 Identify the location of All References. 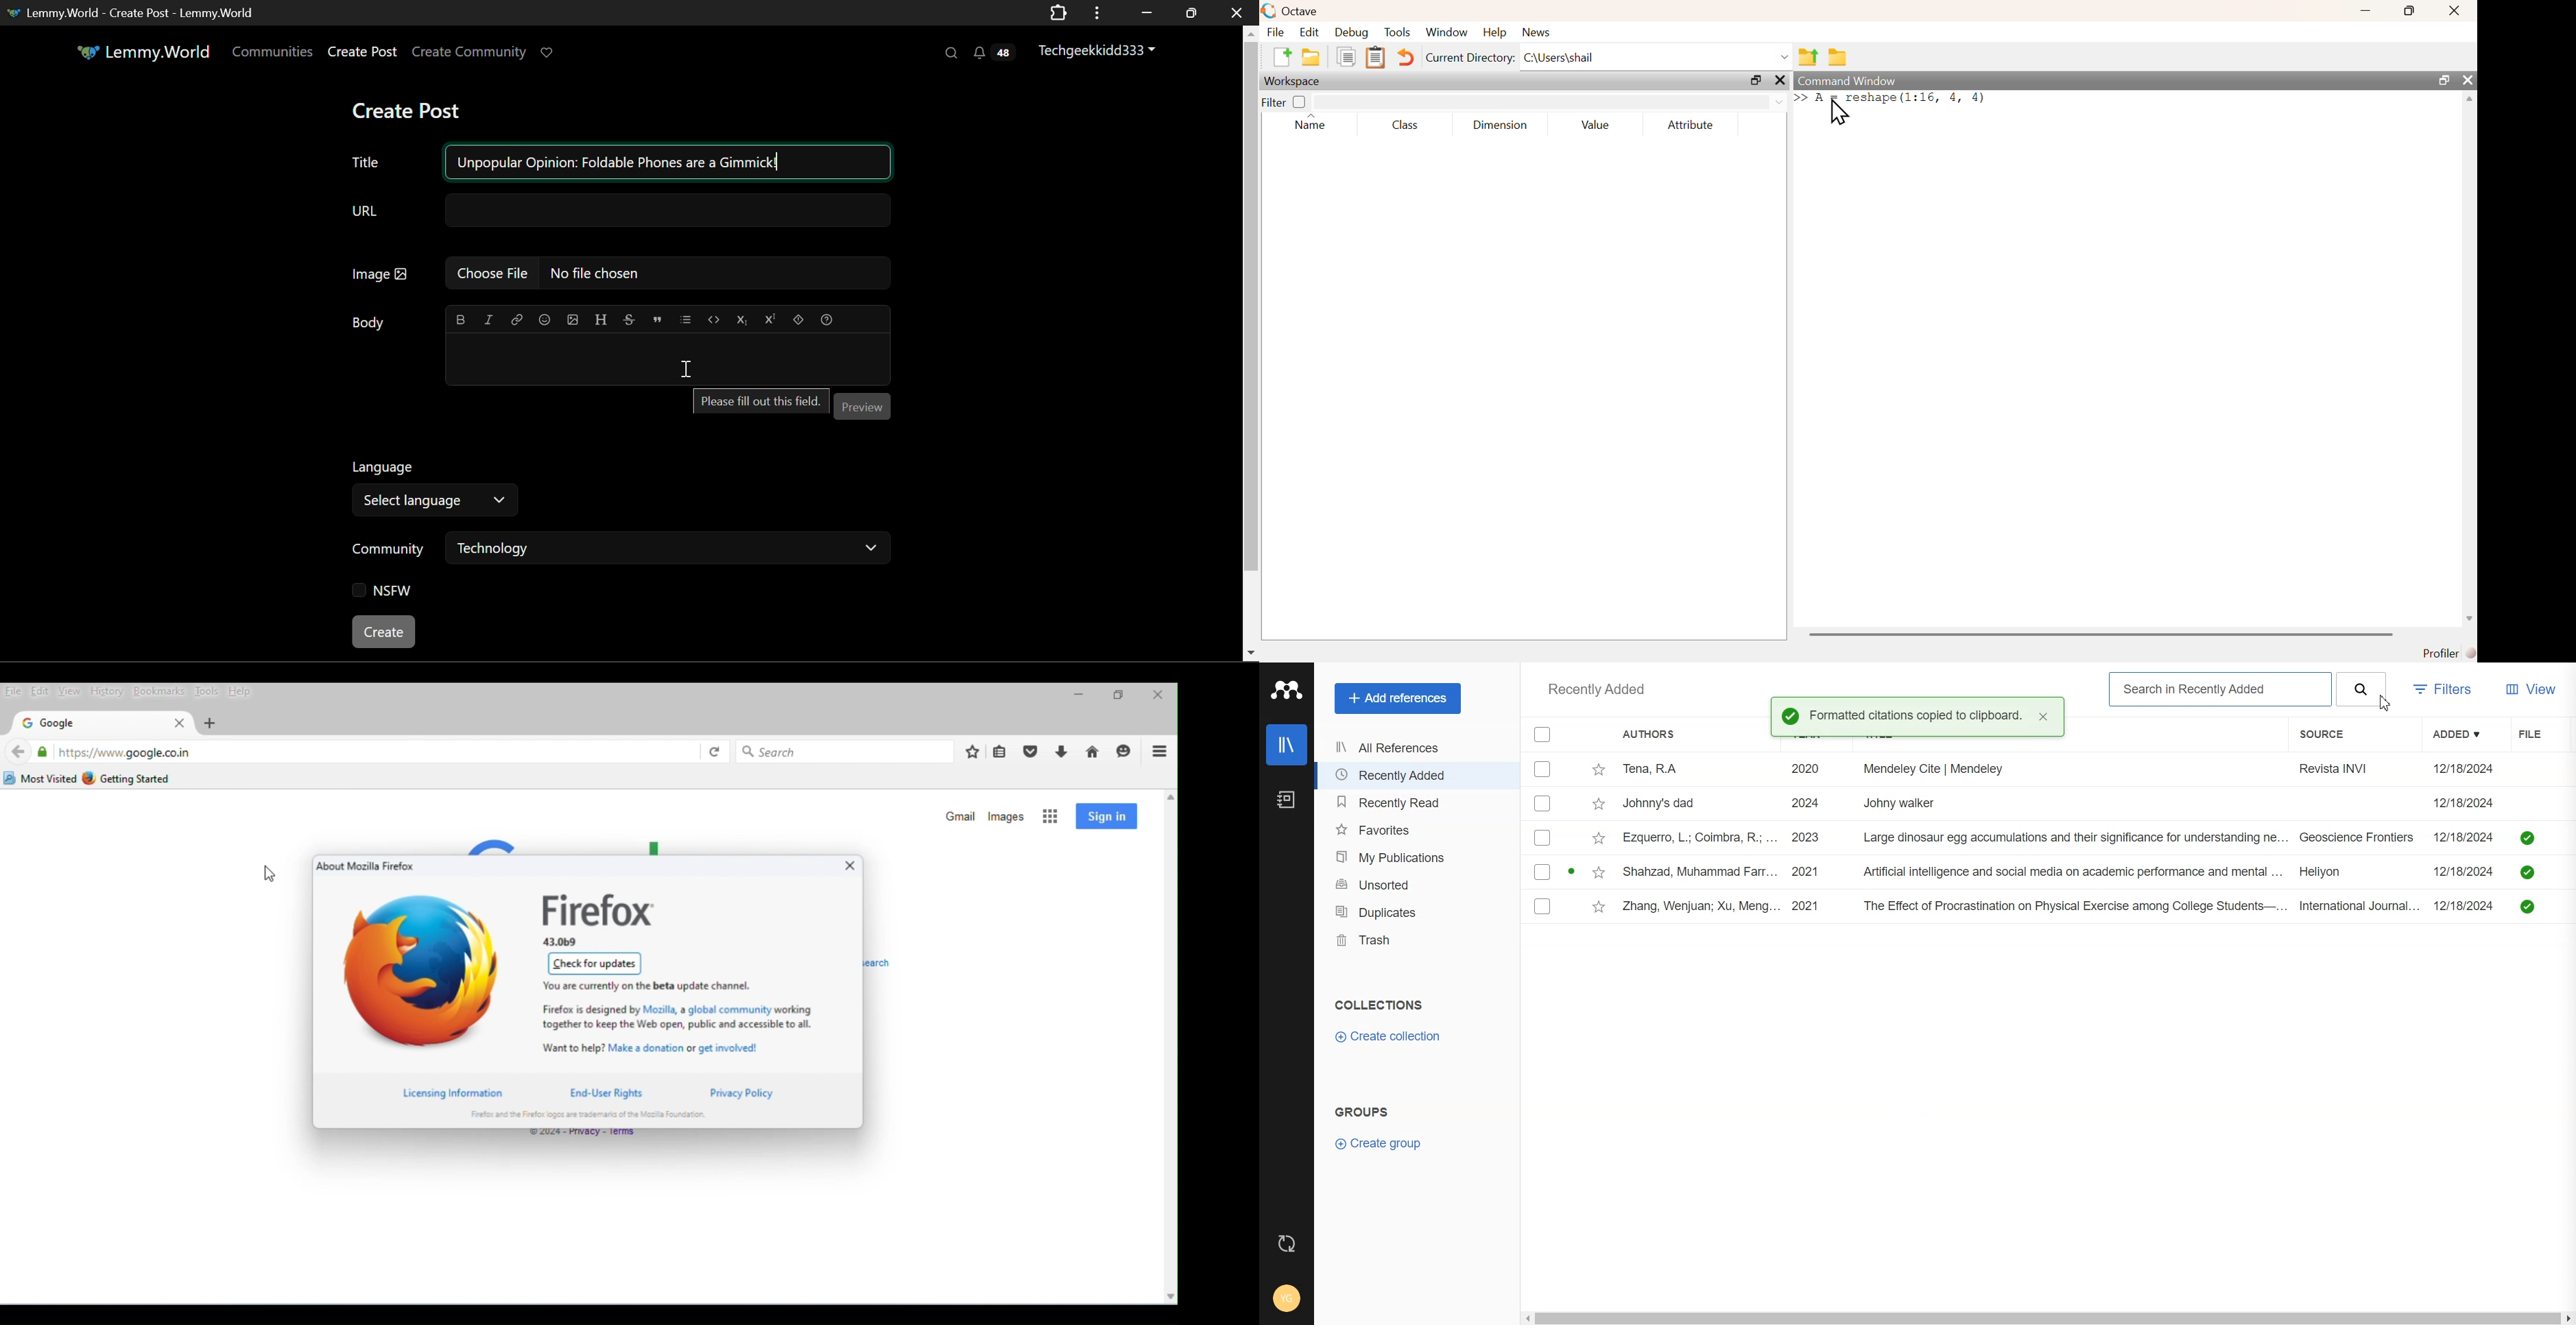
(1414, 749).